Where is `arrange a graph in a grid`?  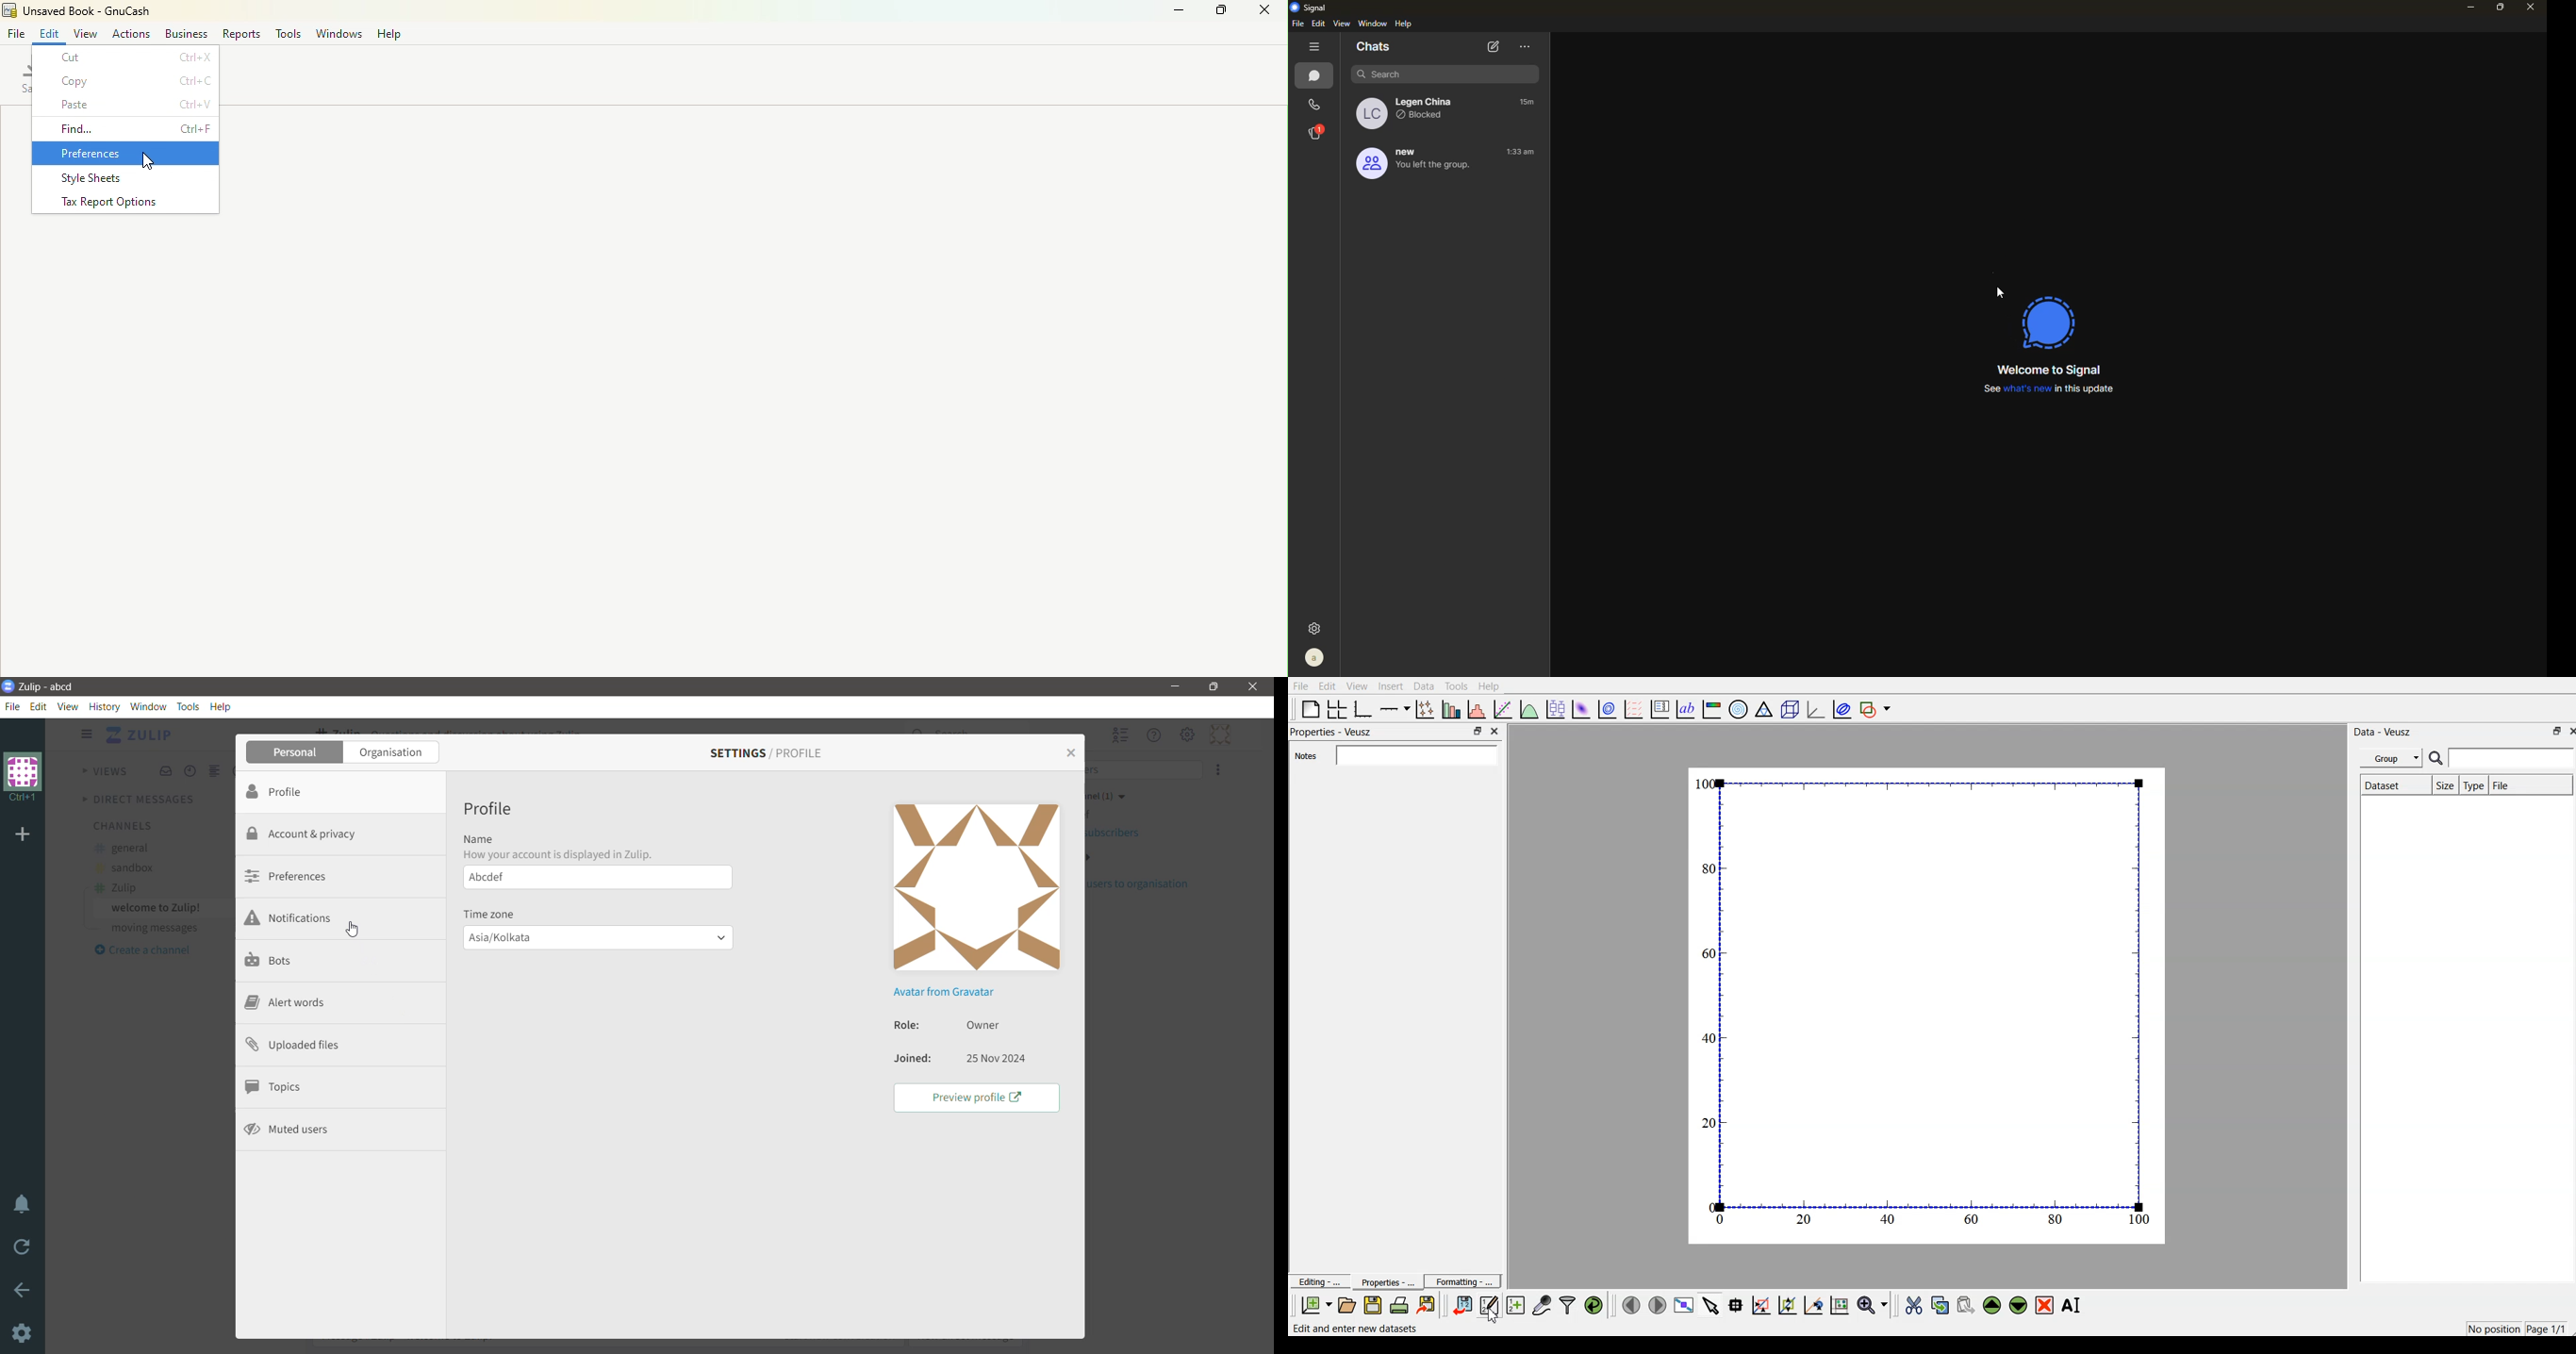 arrange a graph in a grid is located at coordinates (1338, 708).